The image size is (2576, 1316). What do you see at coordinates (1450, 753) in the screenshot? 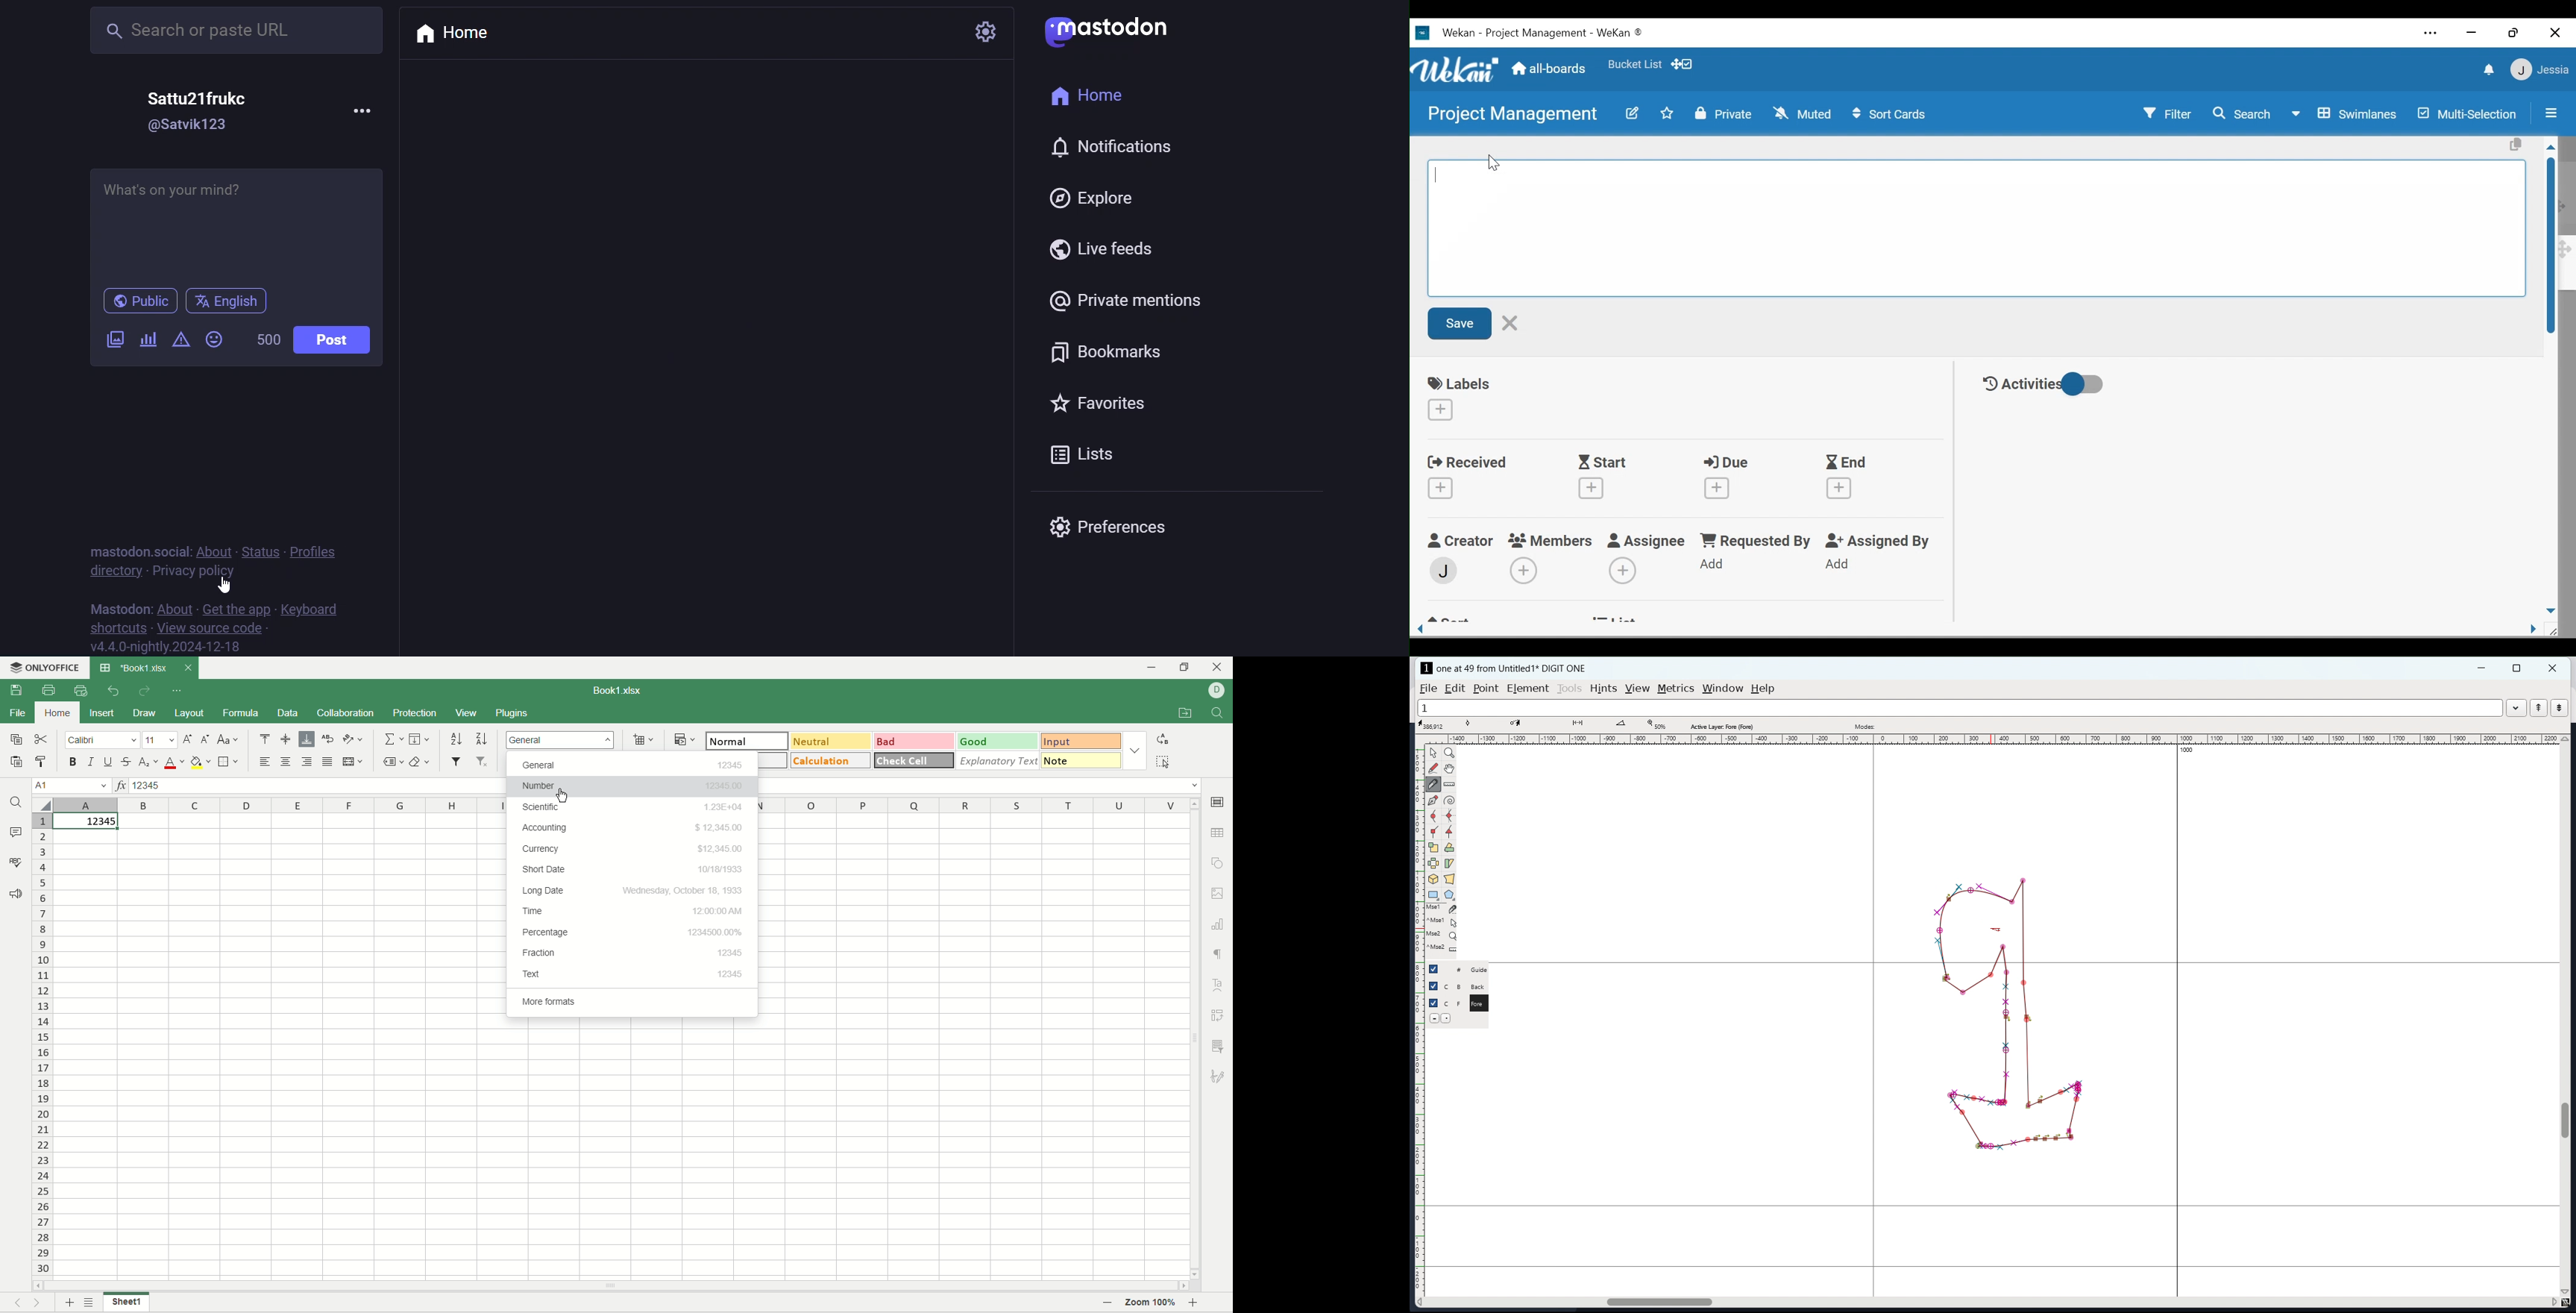
I see `magnify` at bounding box center [1450, 753].